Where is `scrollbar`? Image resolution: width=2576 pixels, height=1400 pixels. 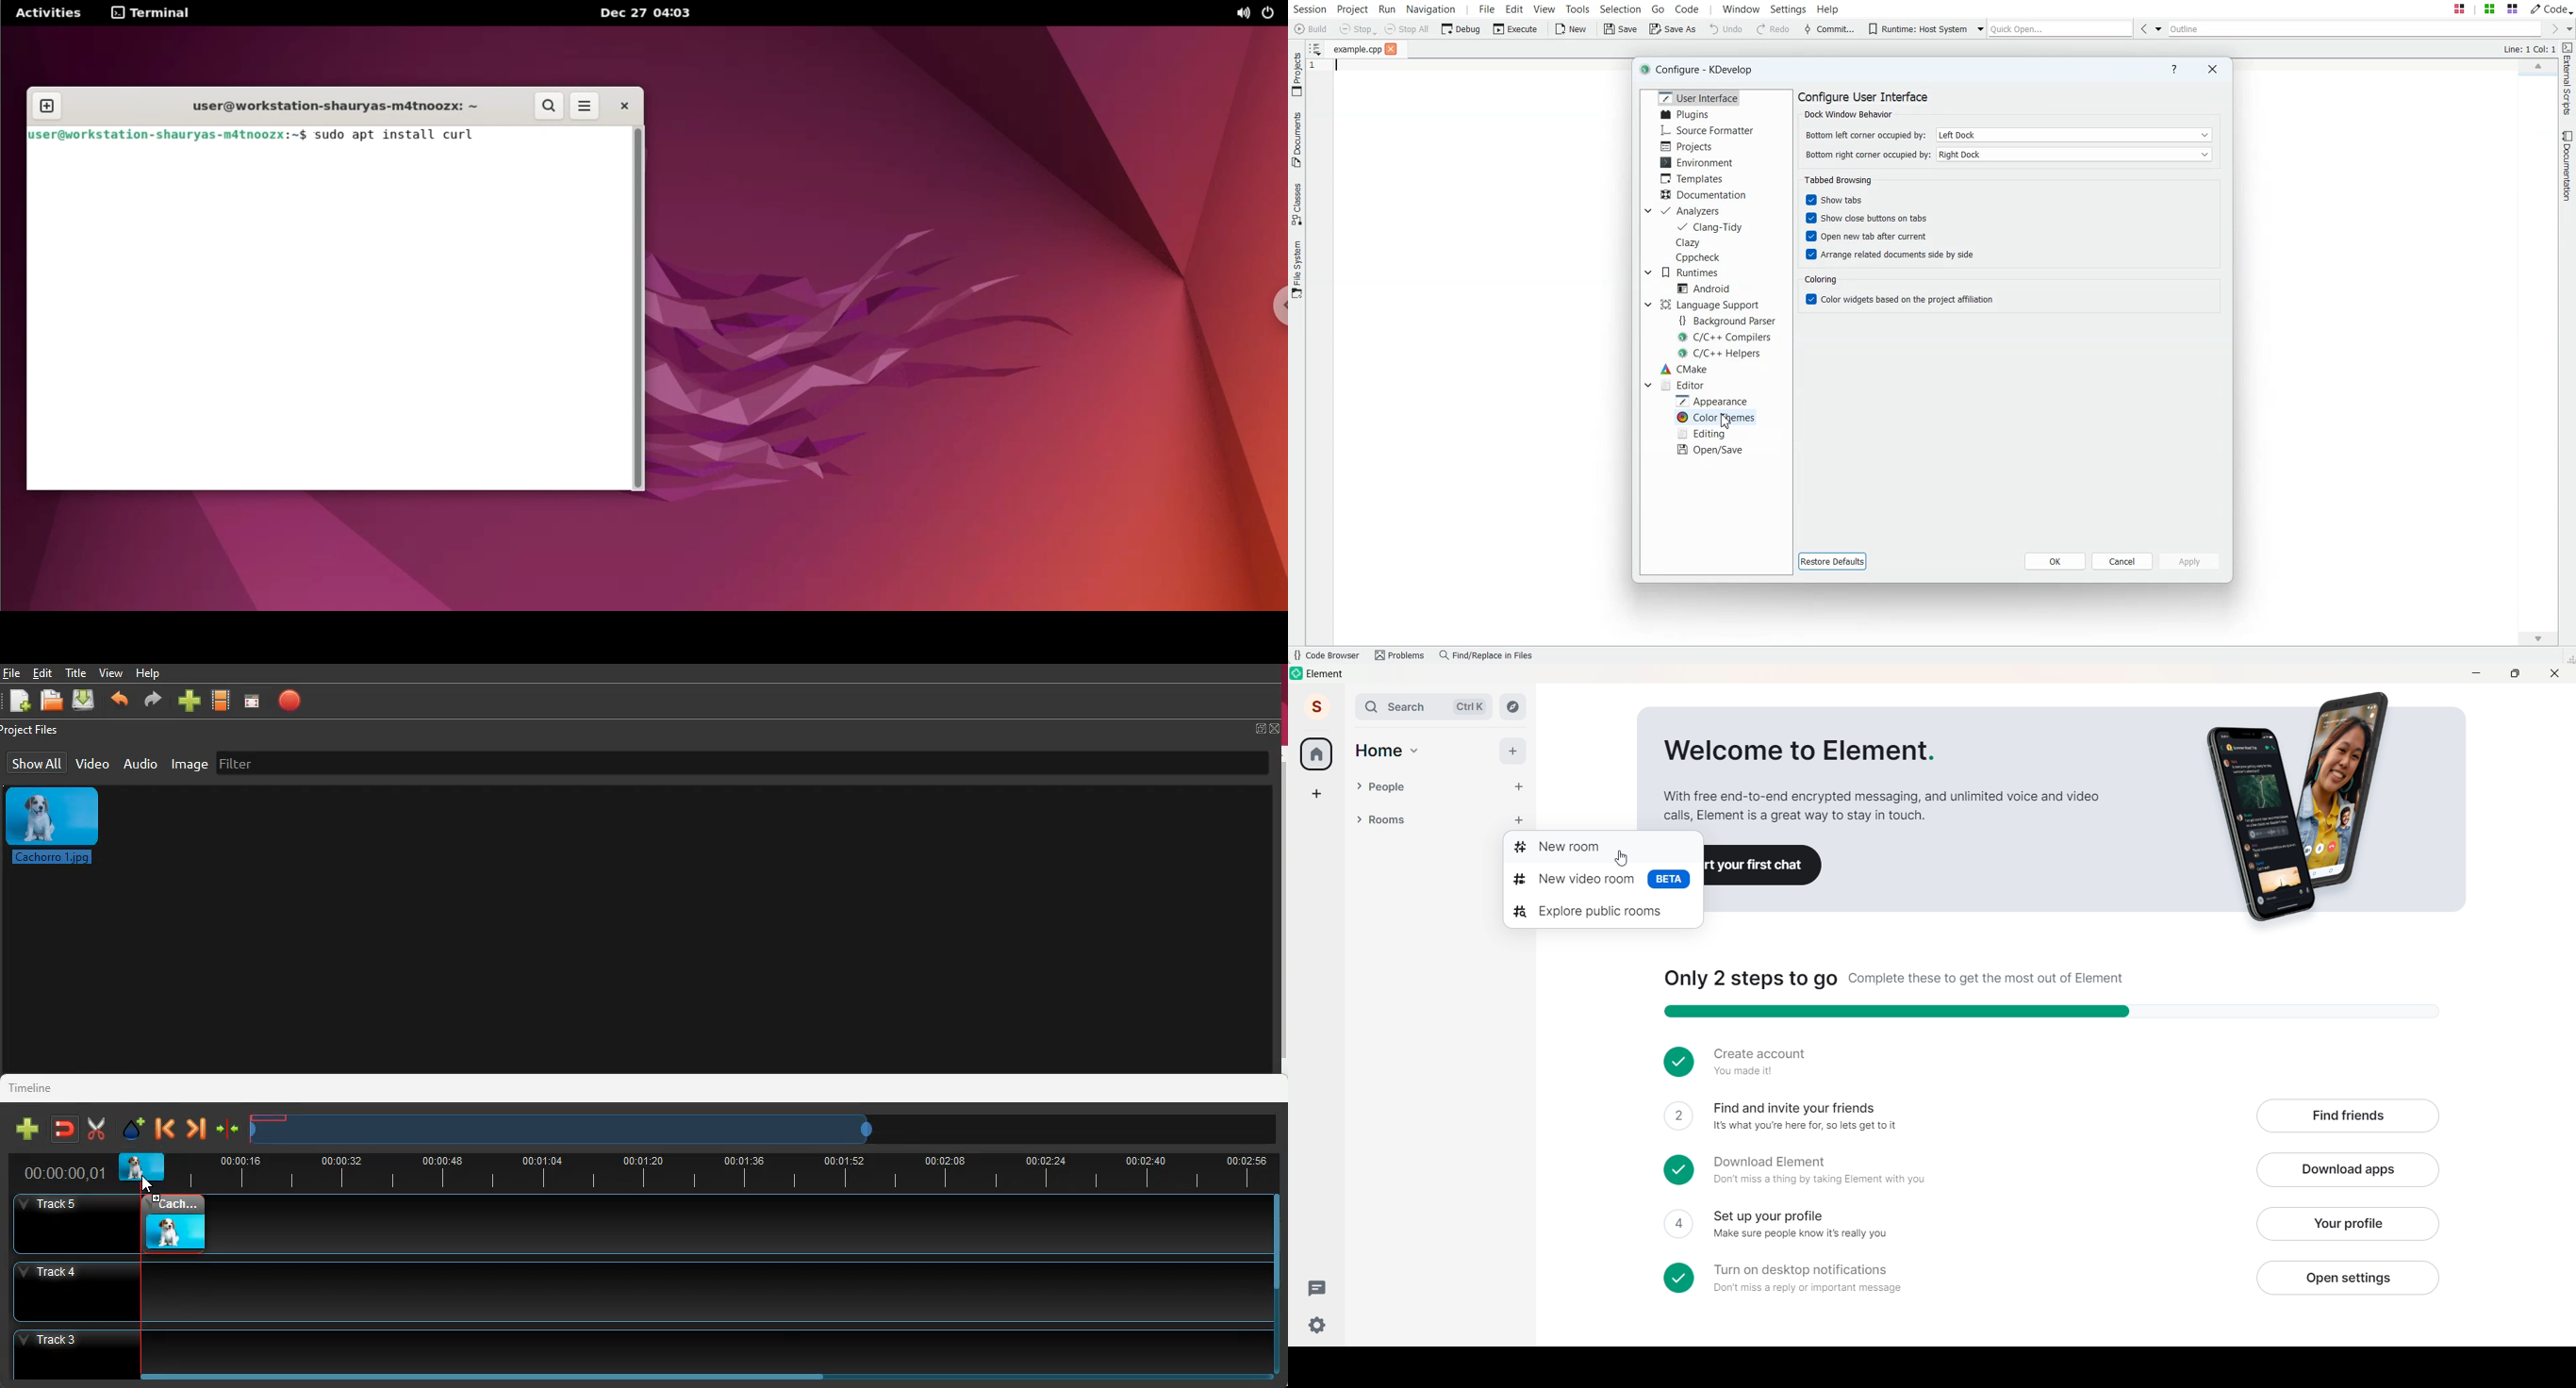
scrollbar is located at coordinates (702, 1375).